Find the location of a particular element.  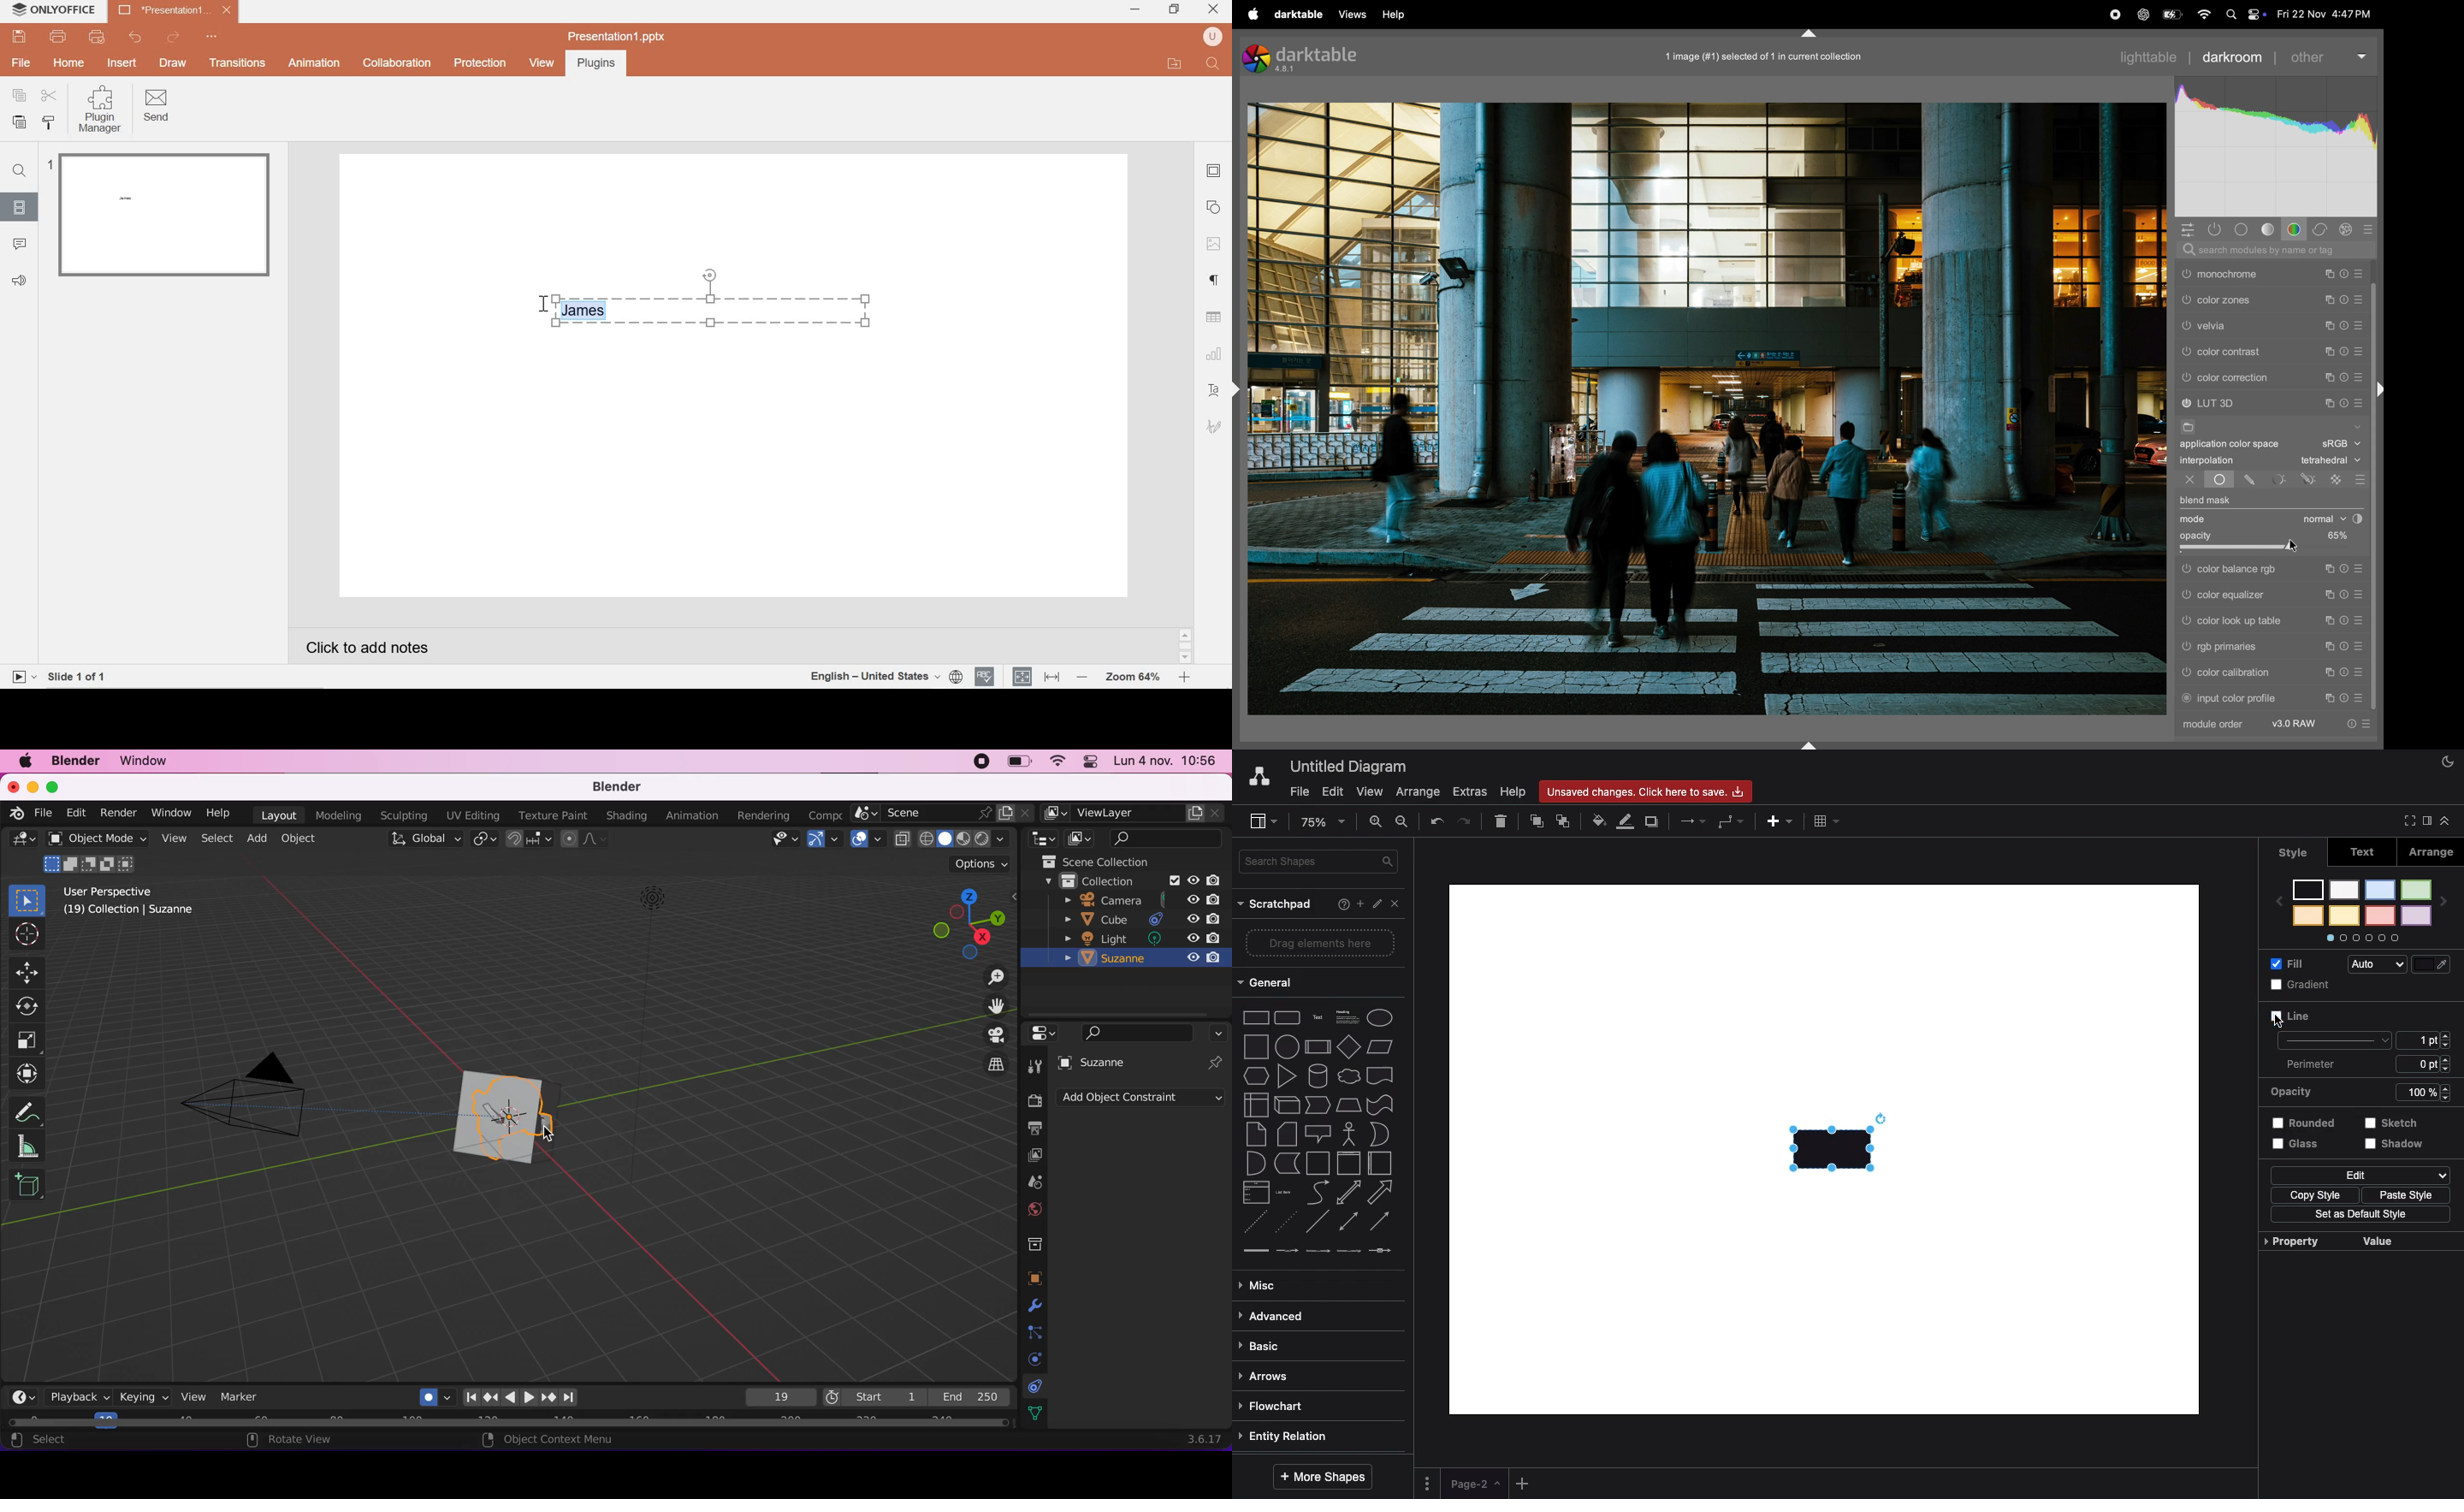

scroll bar is located at coordinates (2377, 558).